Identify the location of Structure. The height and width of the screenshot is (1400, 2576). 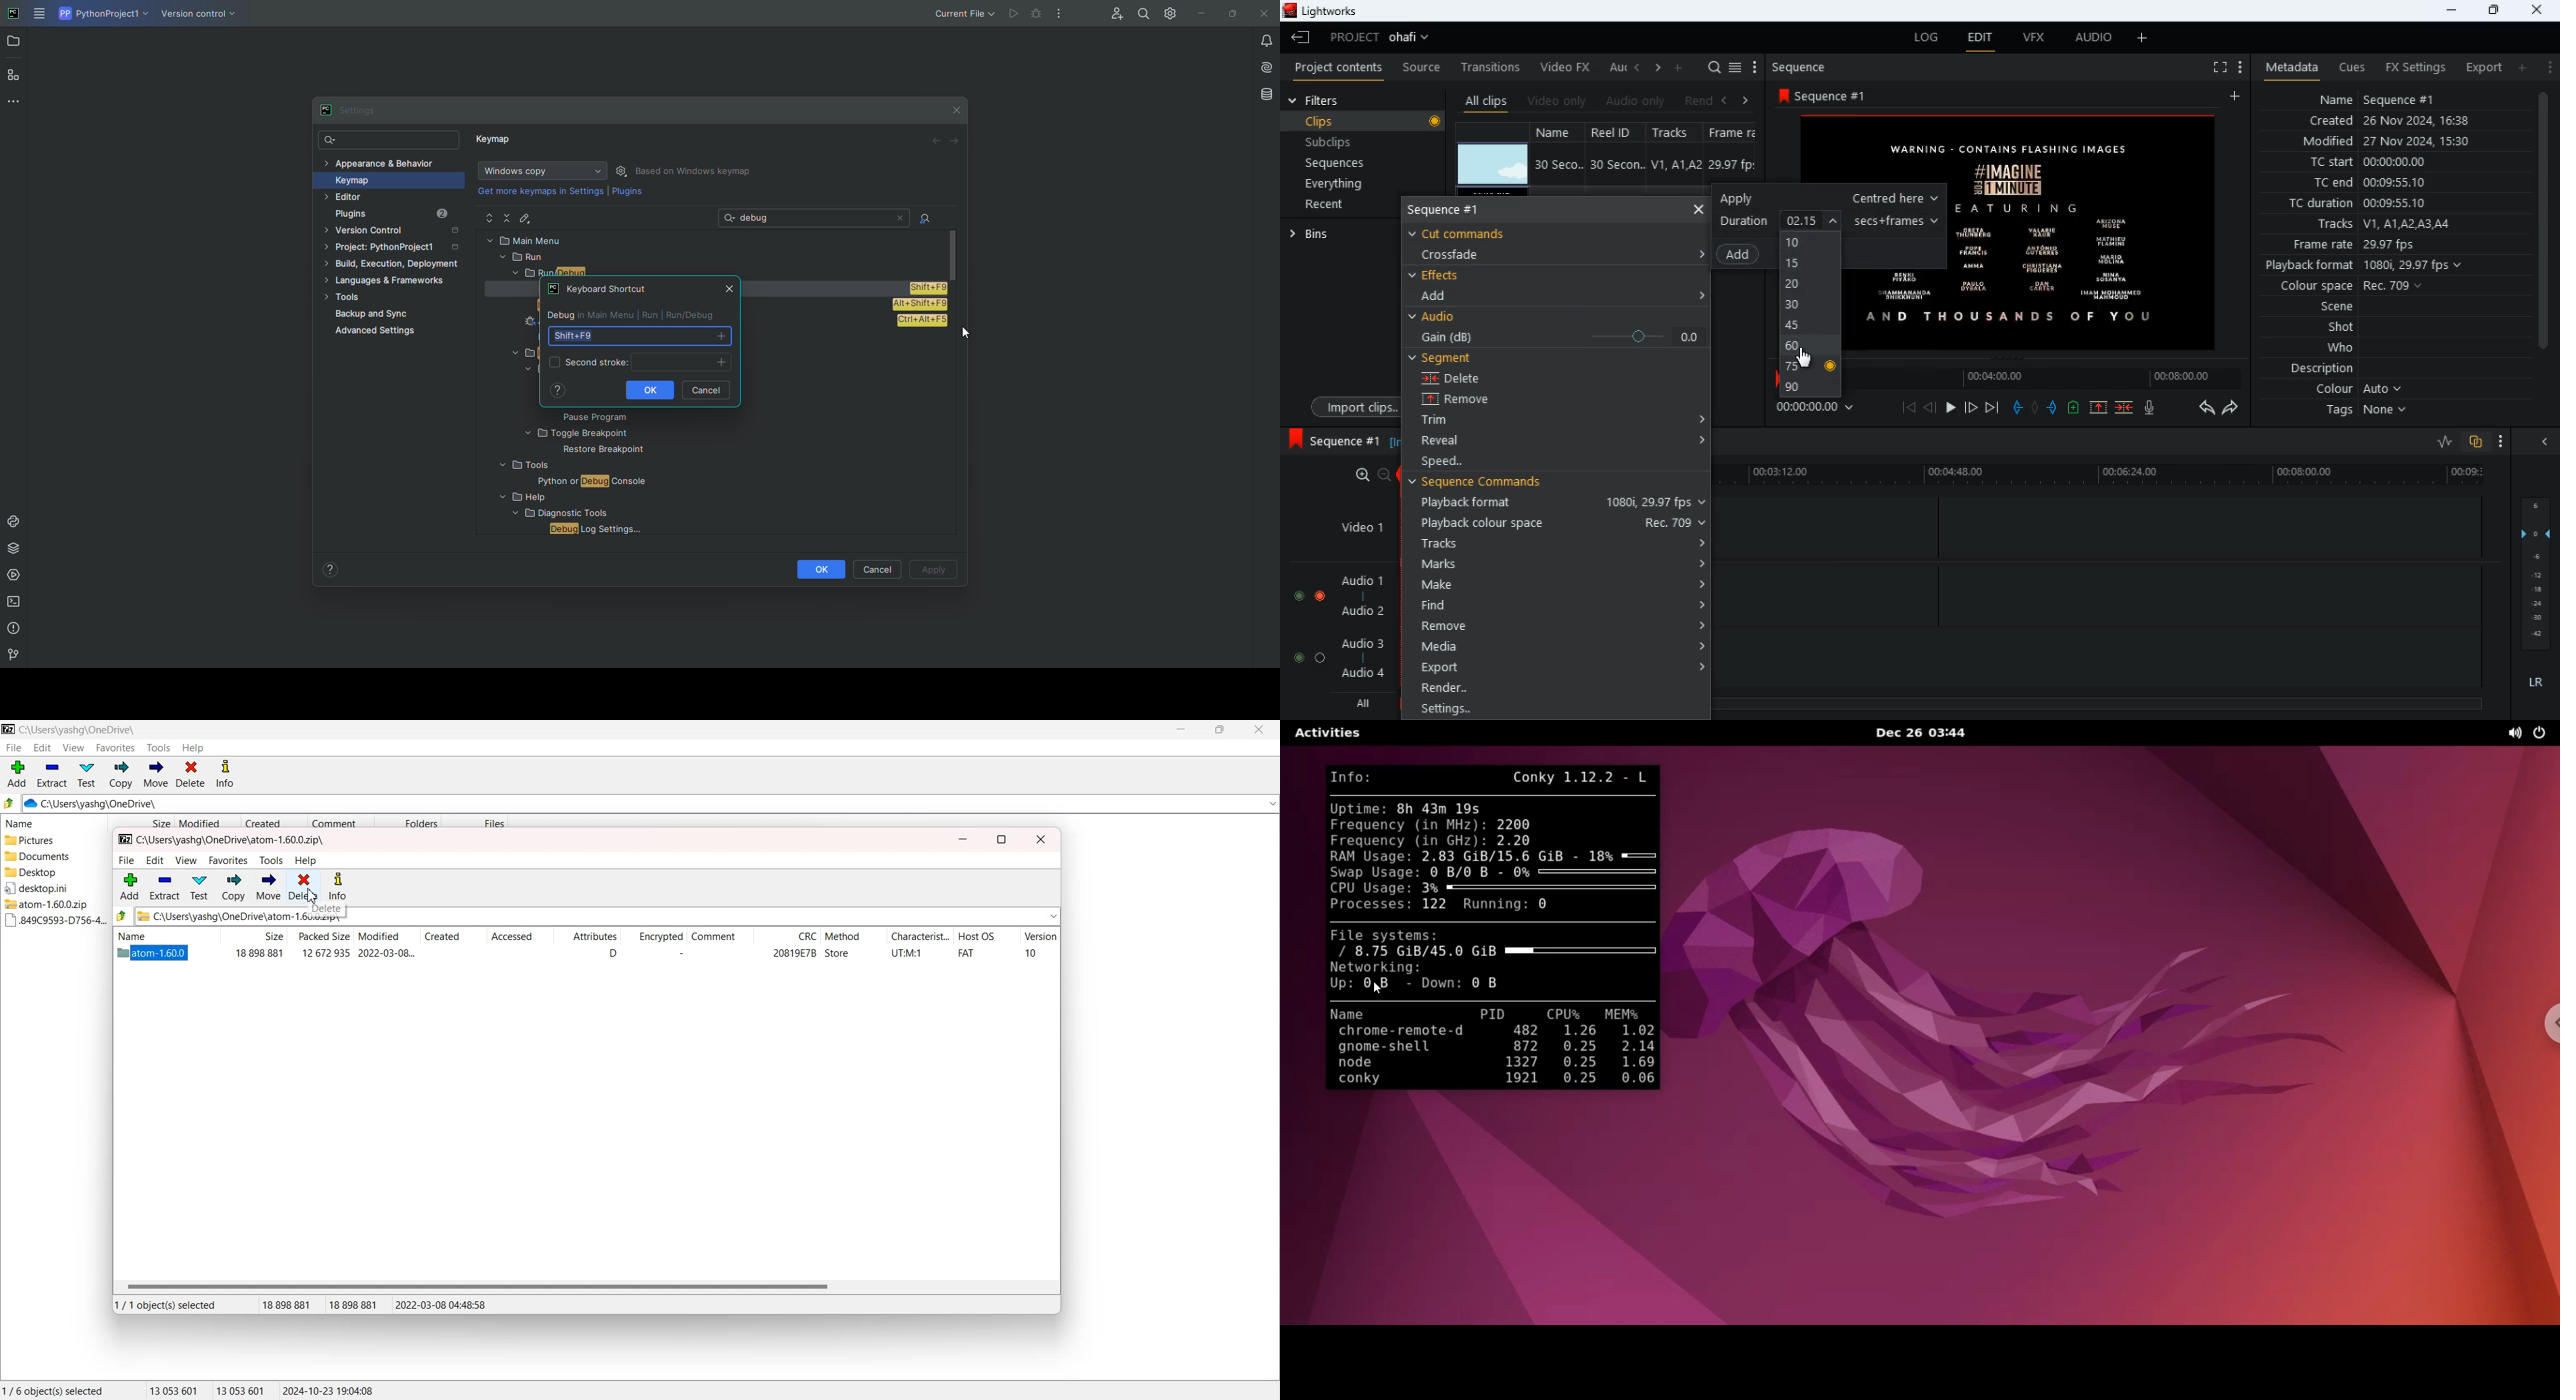
(15, 74).